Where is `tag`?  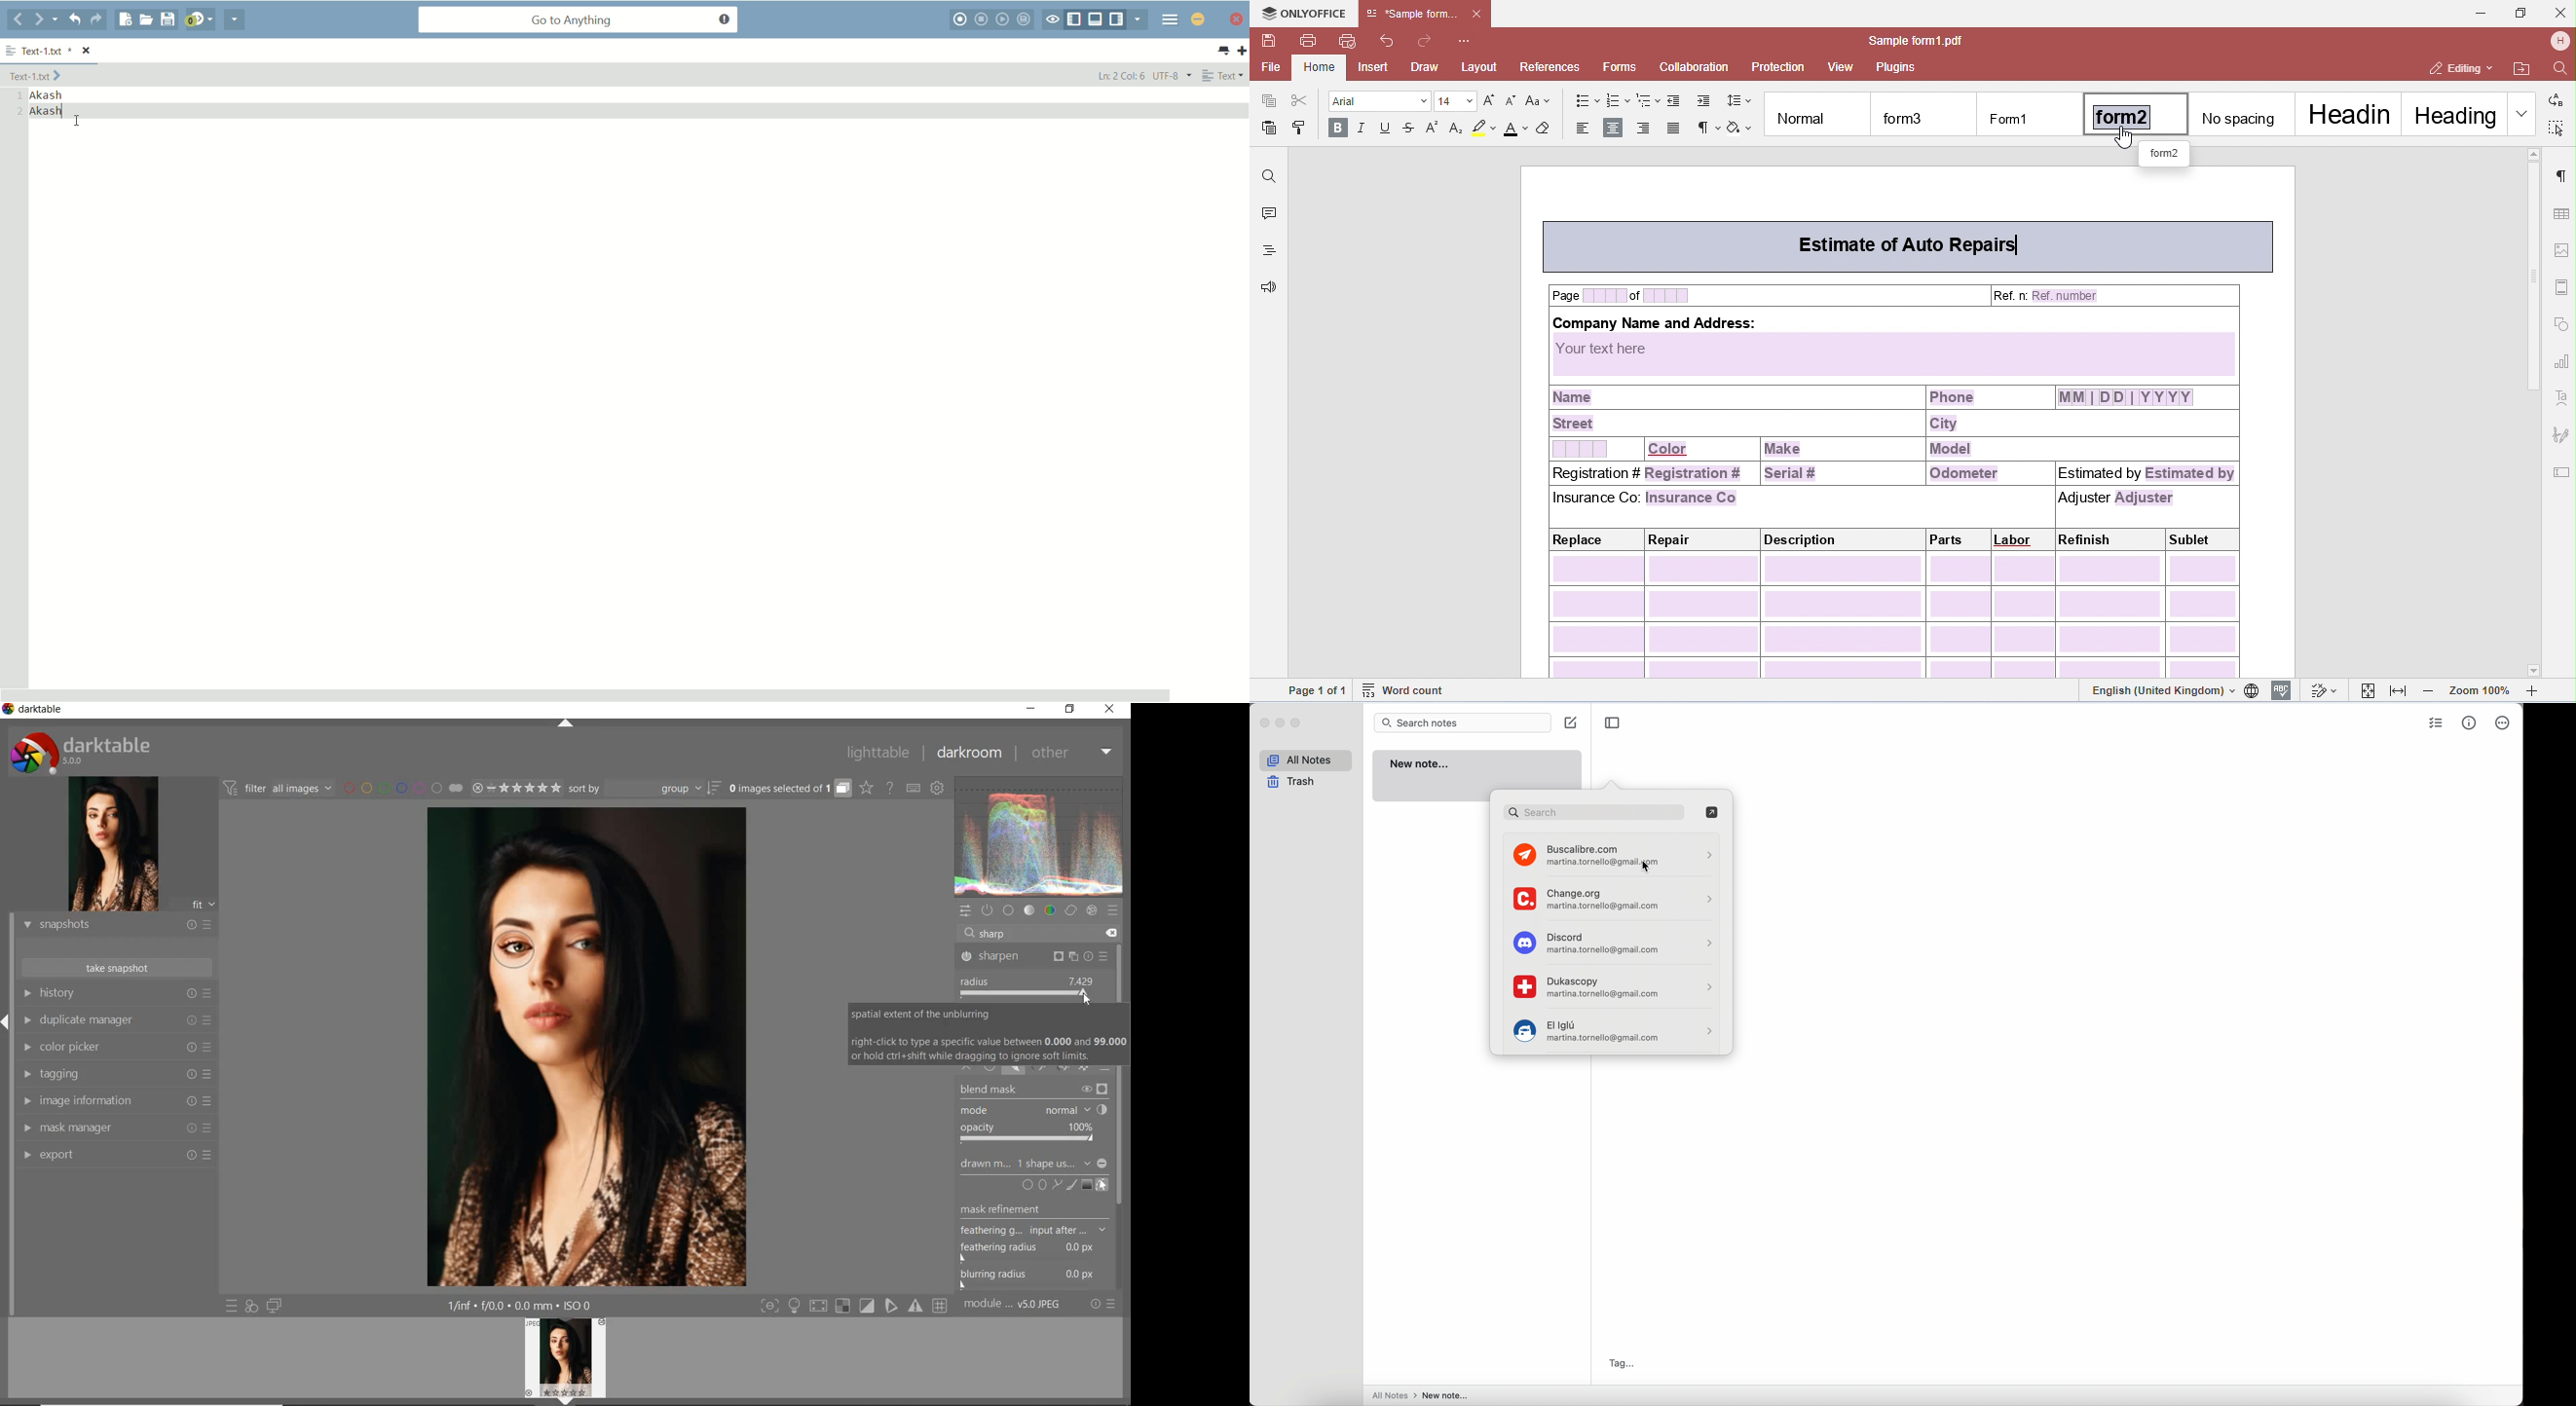
tag is located at coordinates (1625, 1362).